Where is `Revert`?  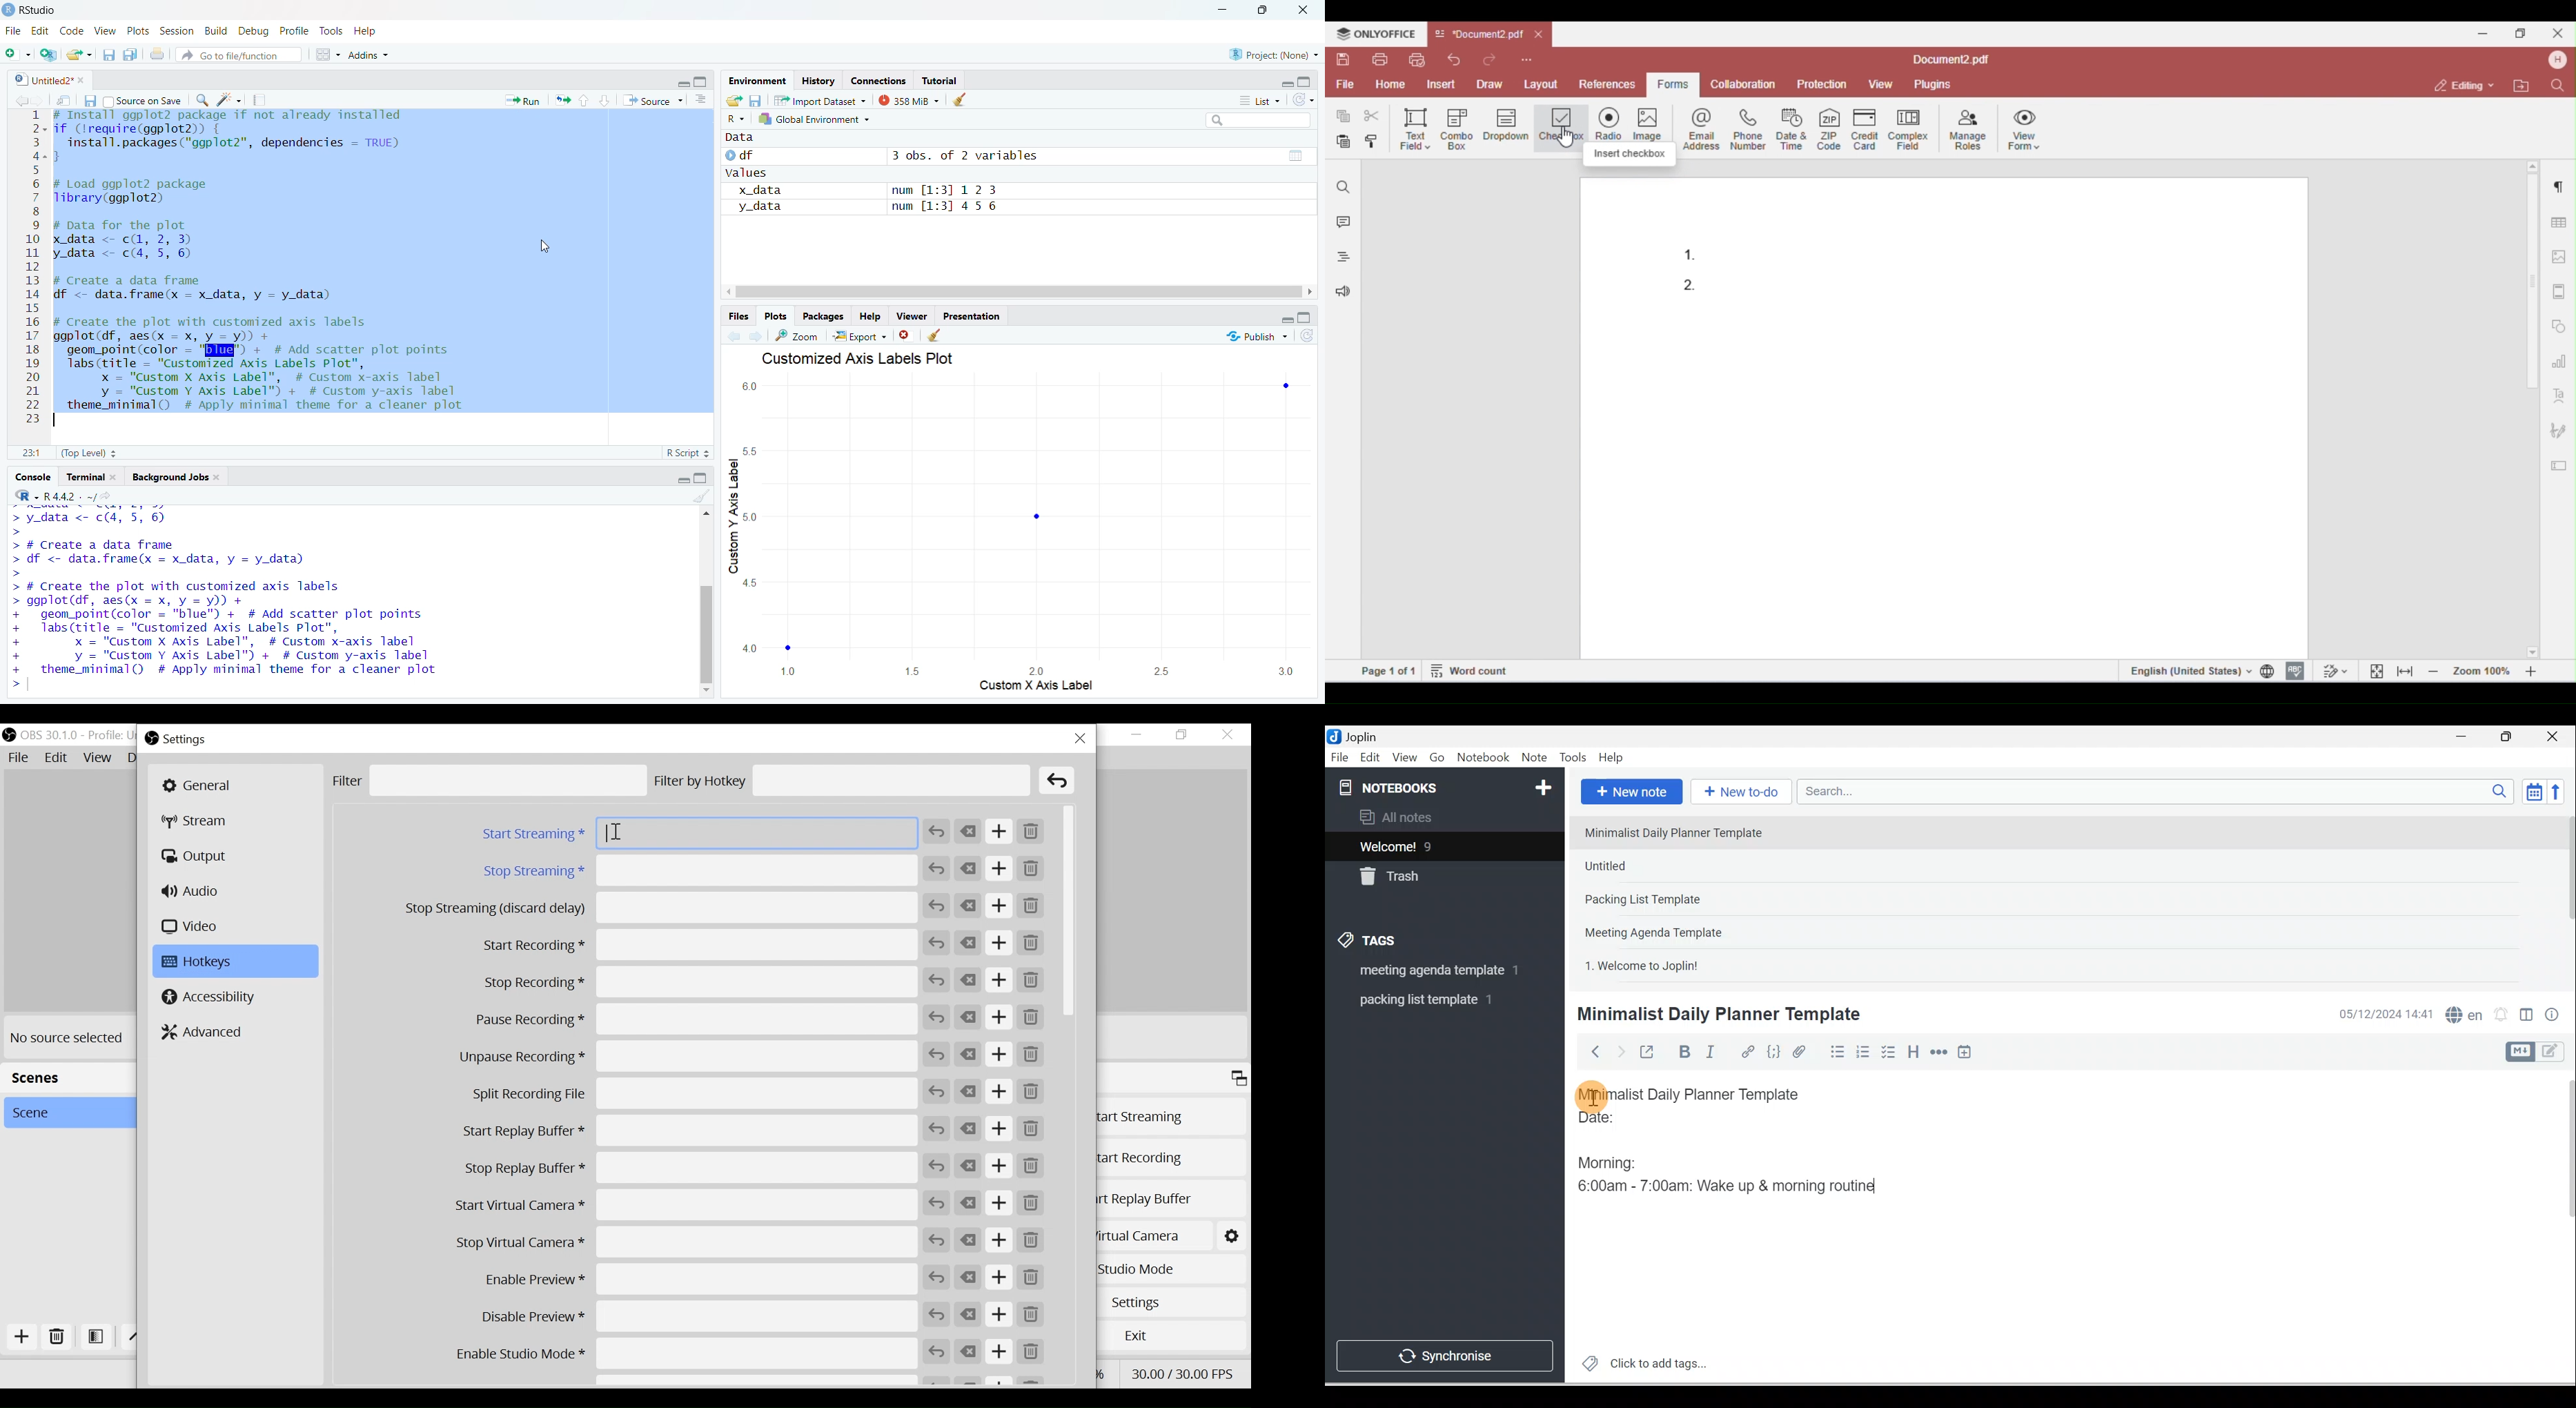 Revert is located at coordinates (936, 832).